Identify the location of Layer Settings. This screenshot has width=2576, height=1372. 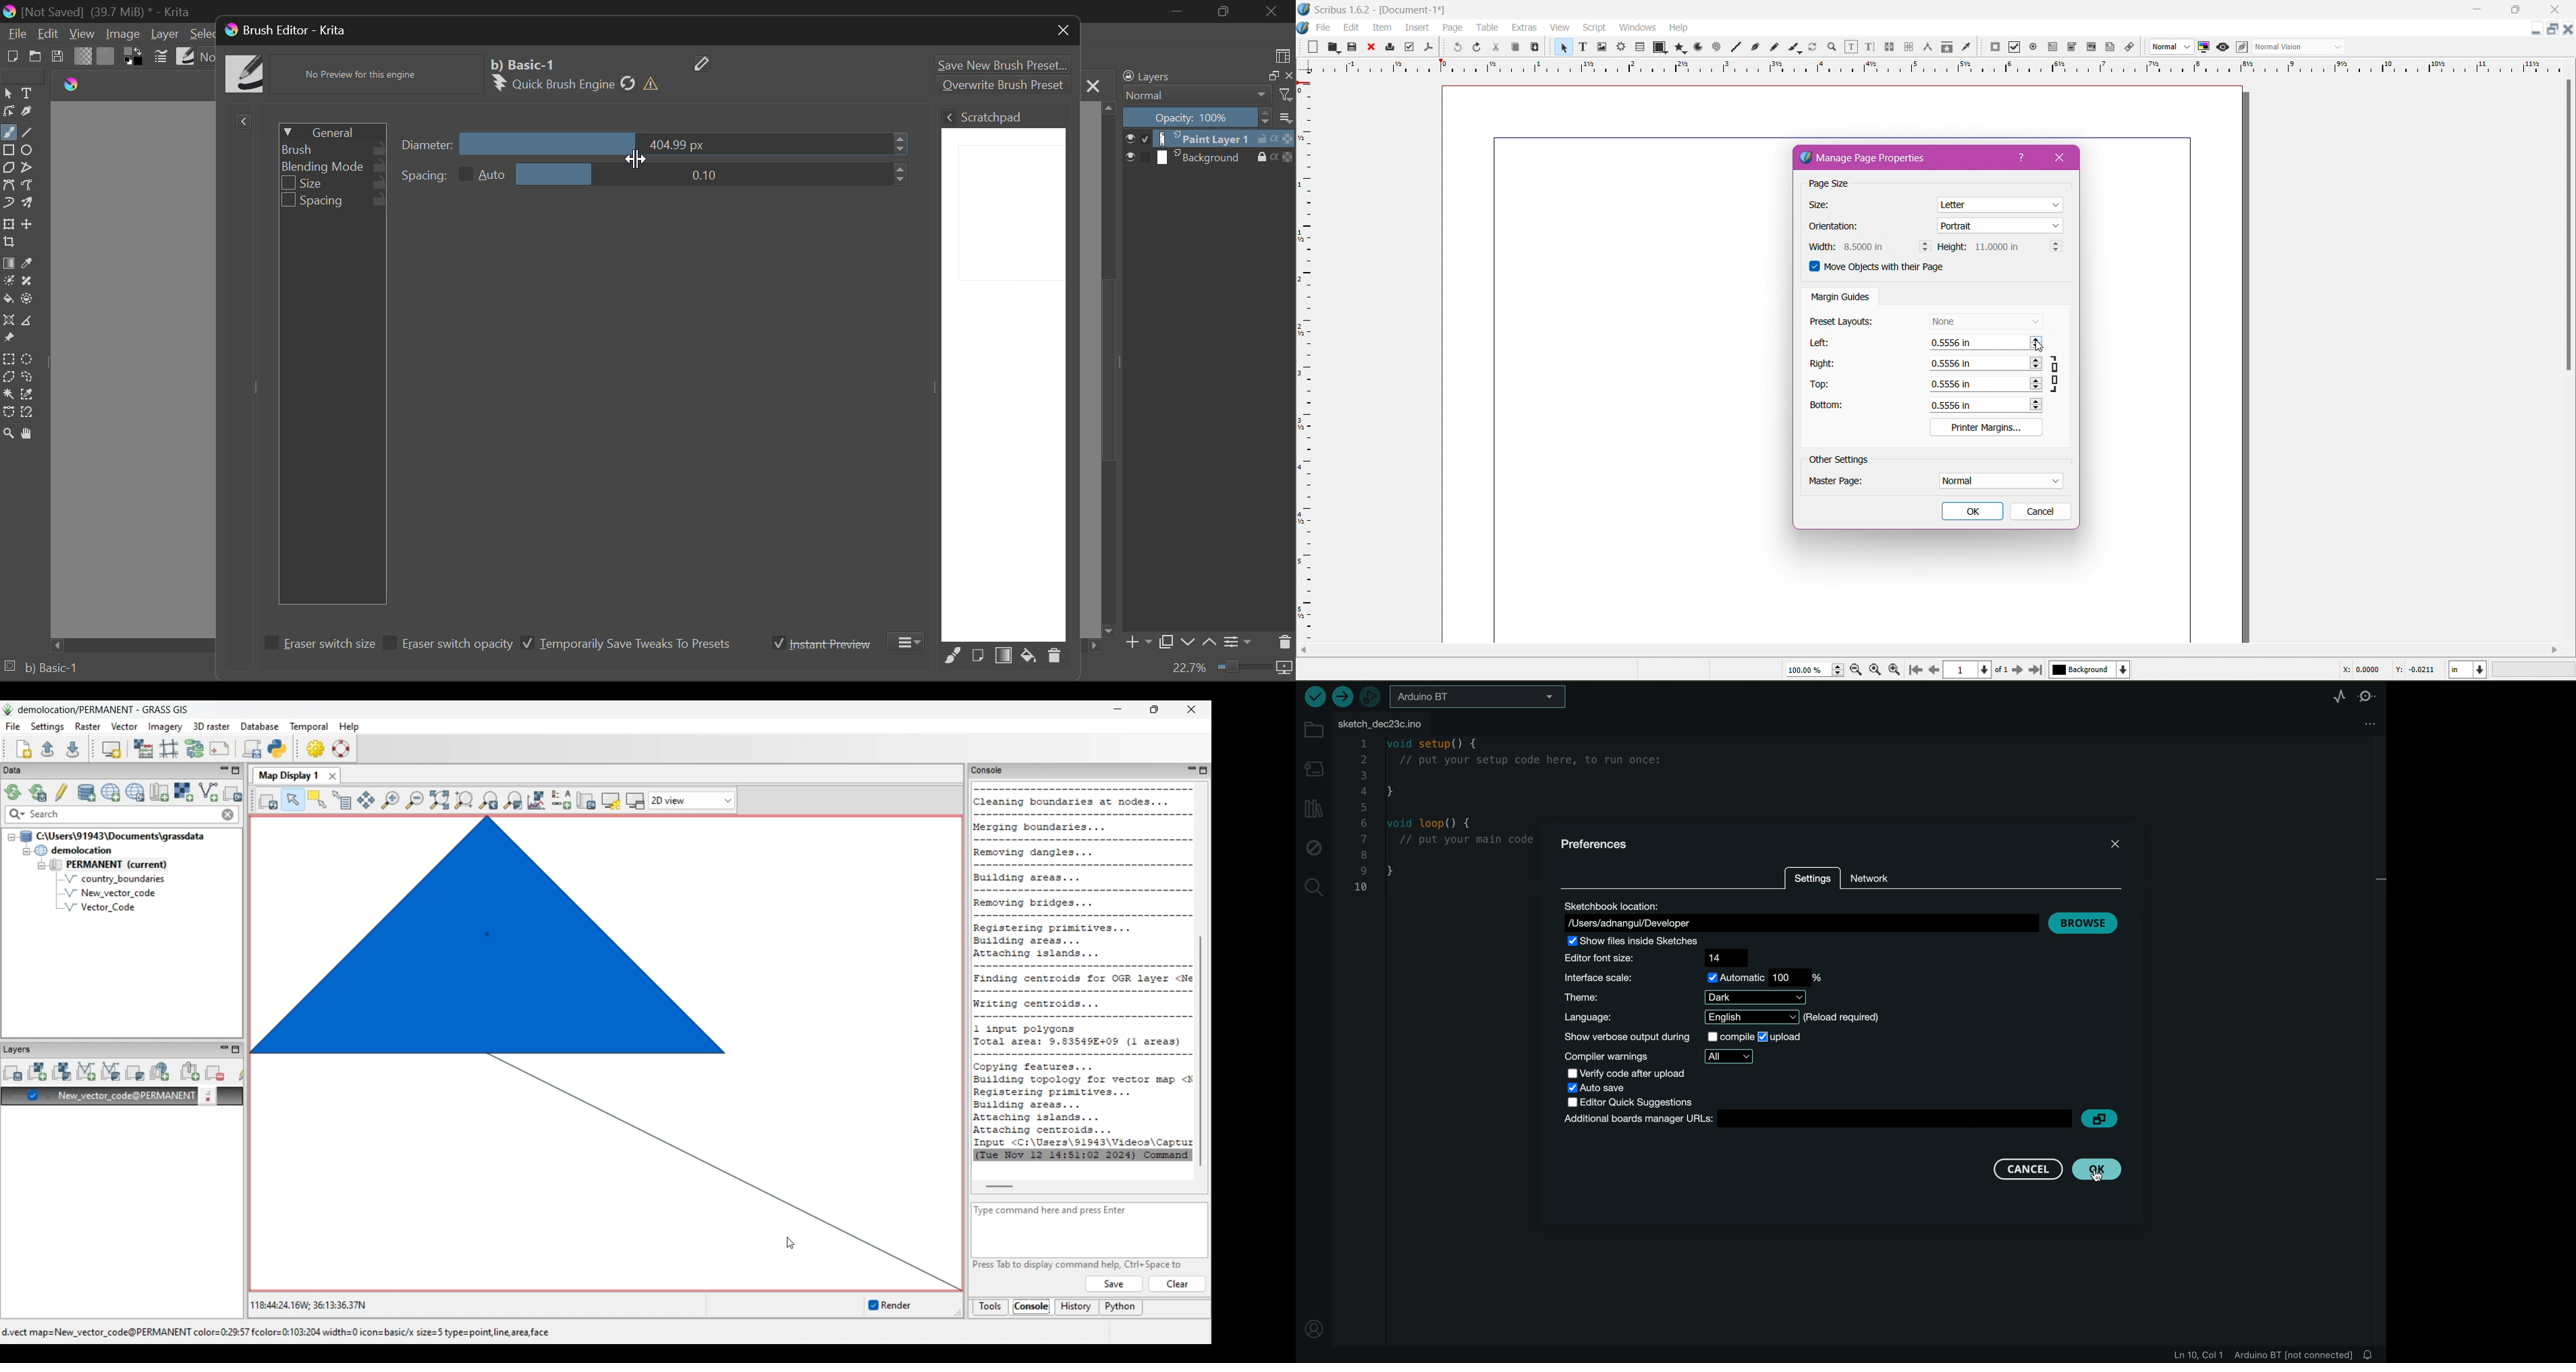
(1239, 642).